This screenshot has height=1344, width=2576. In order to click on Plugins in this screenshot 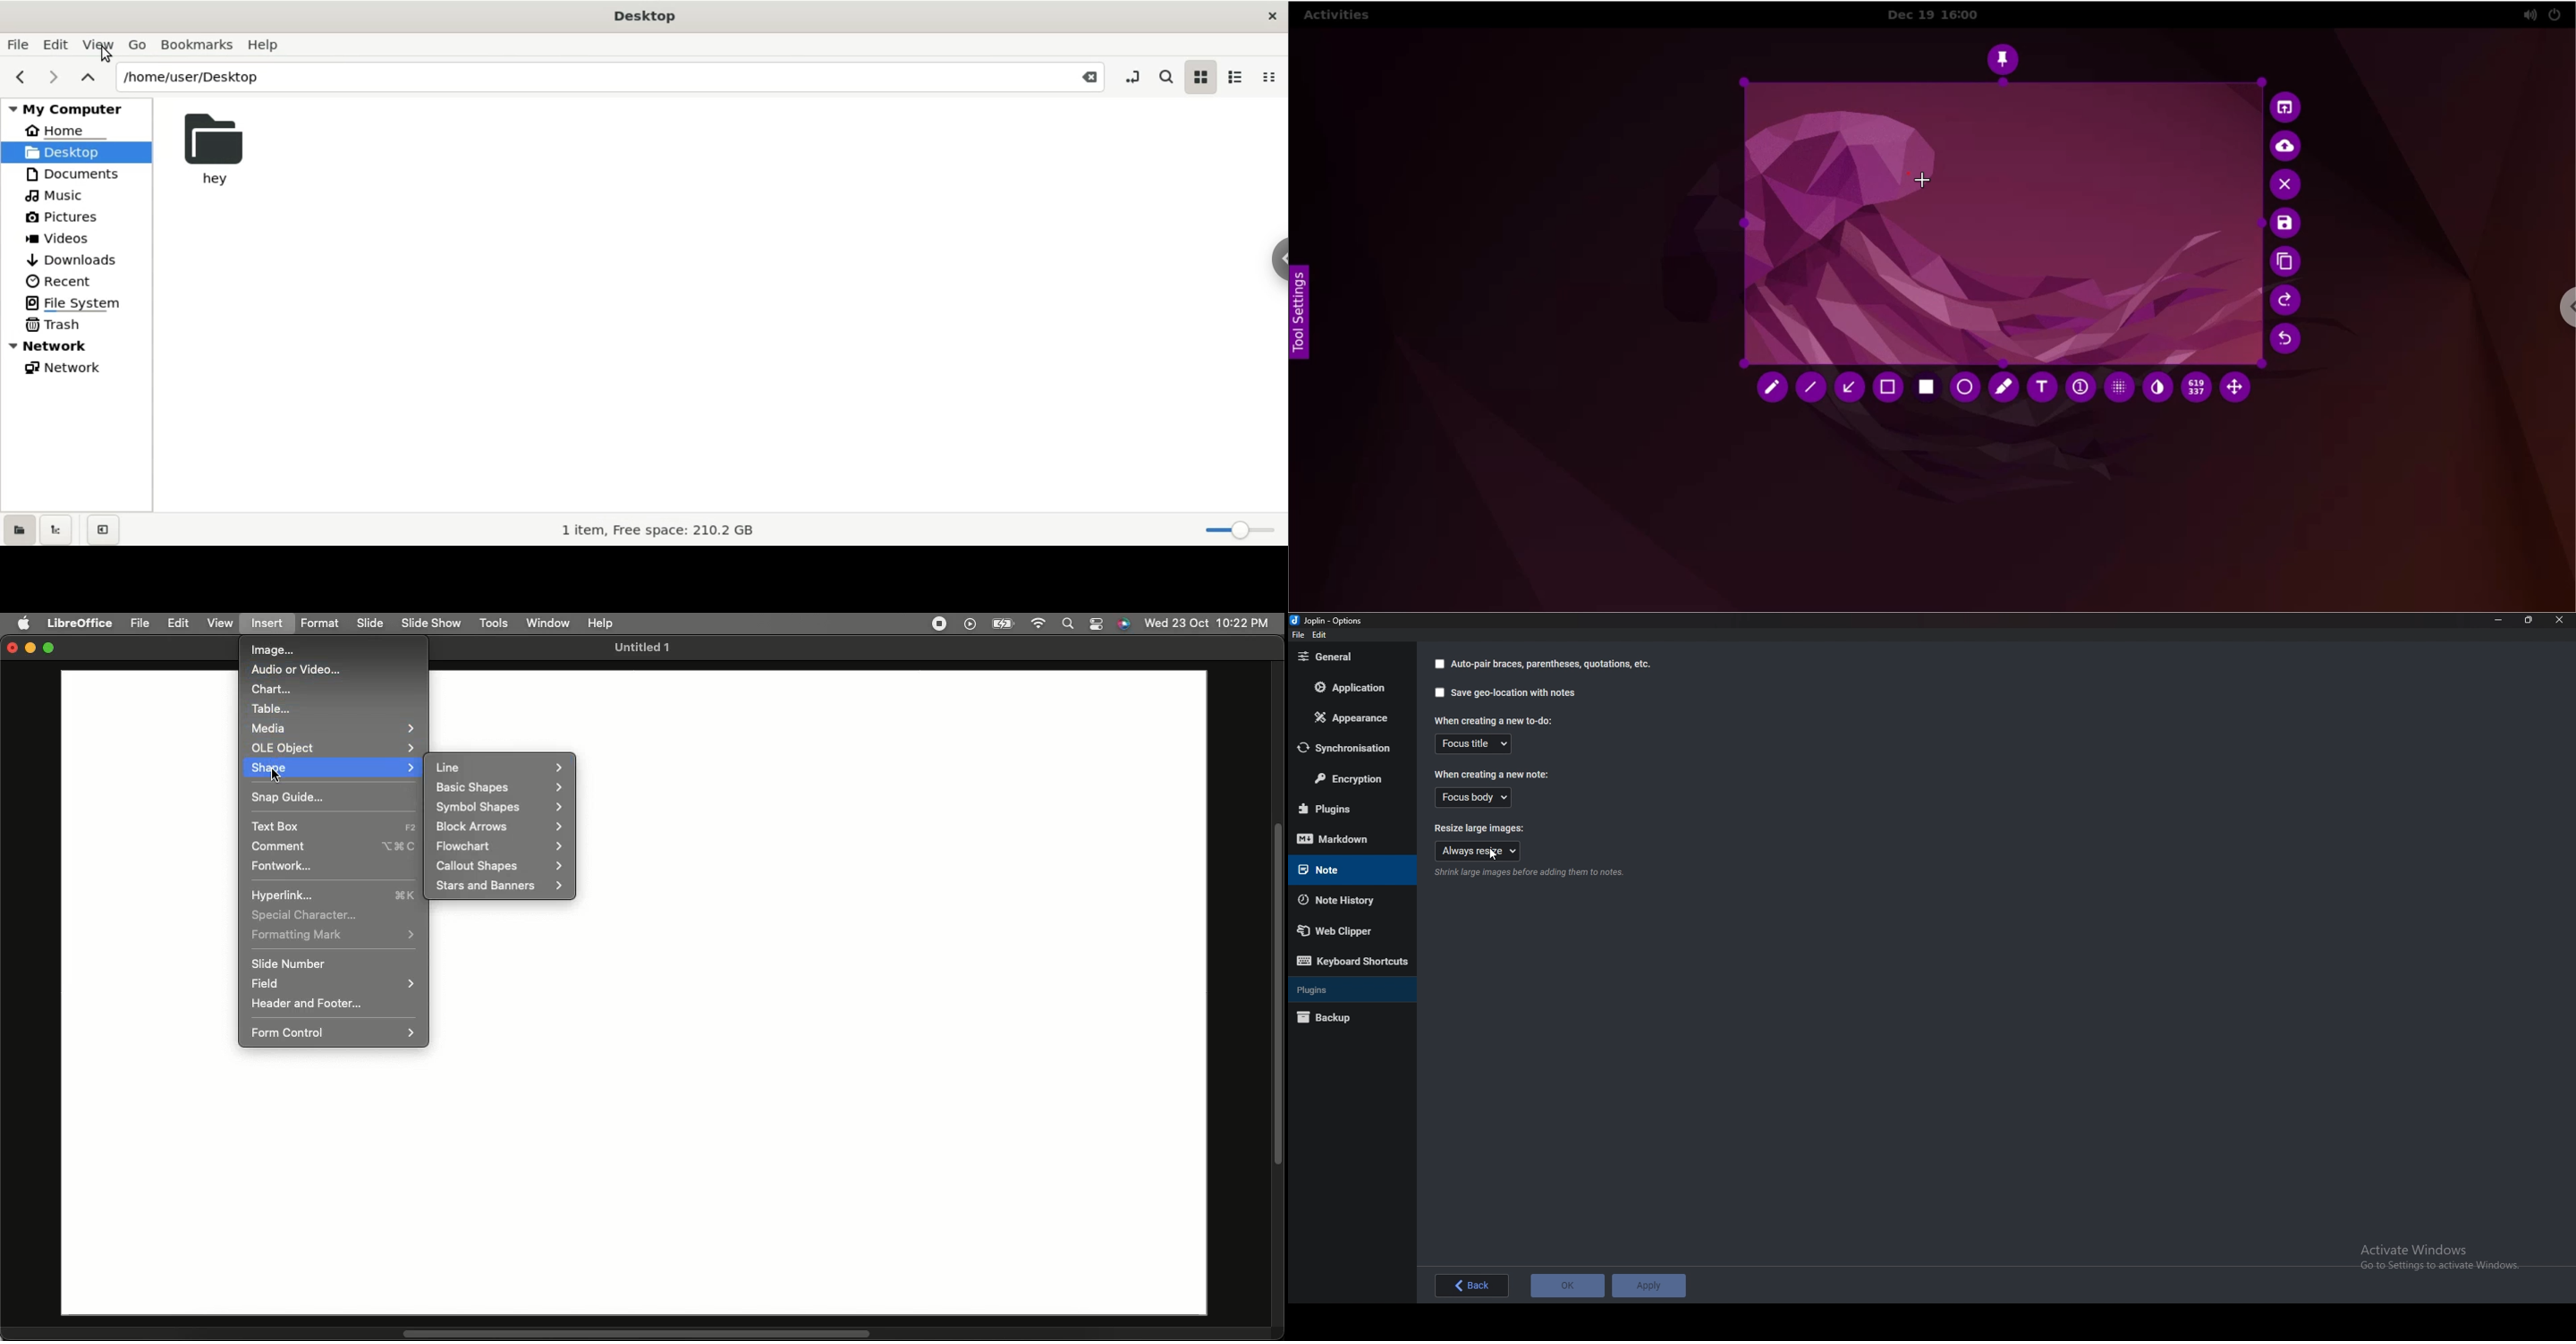, I will do `click(1347, 809)`.